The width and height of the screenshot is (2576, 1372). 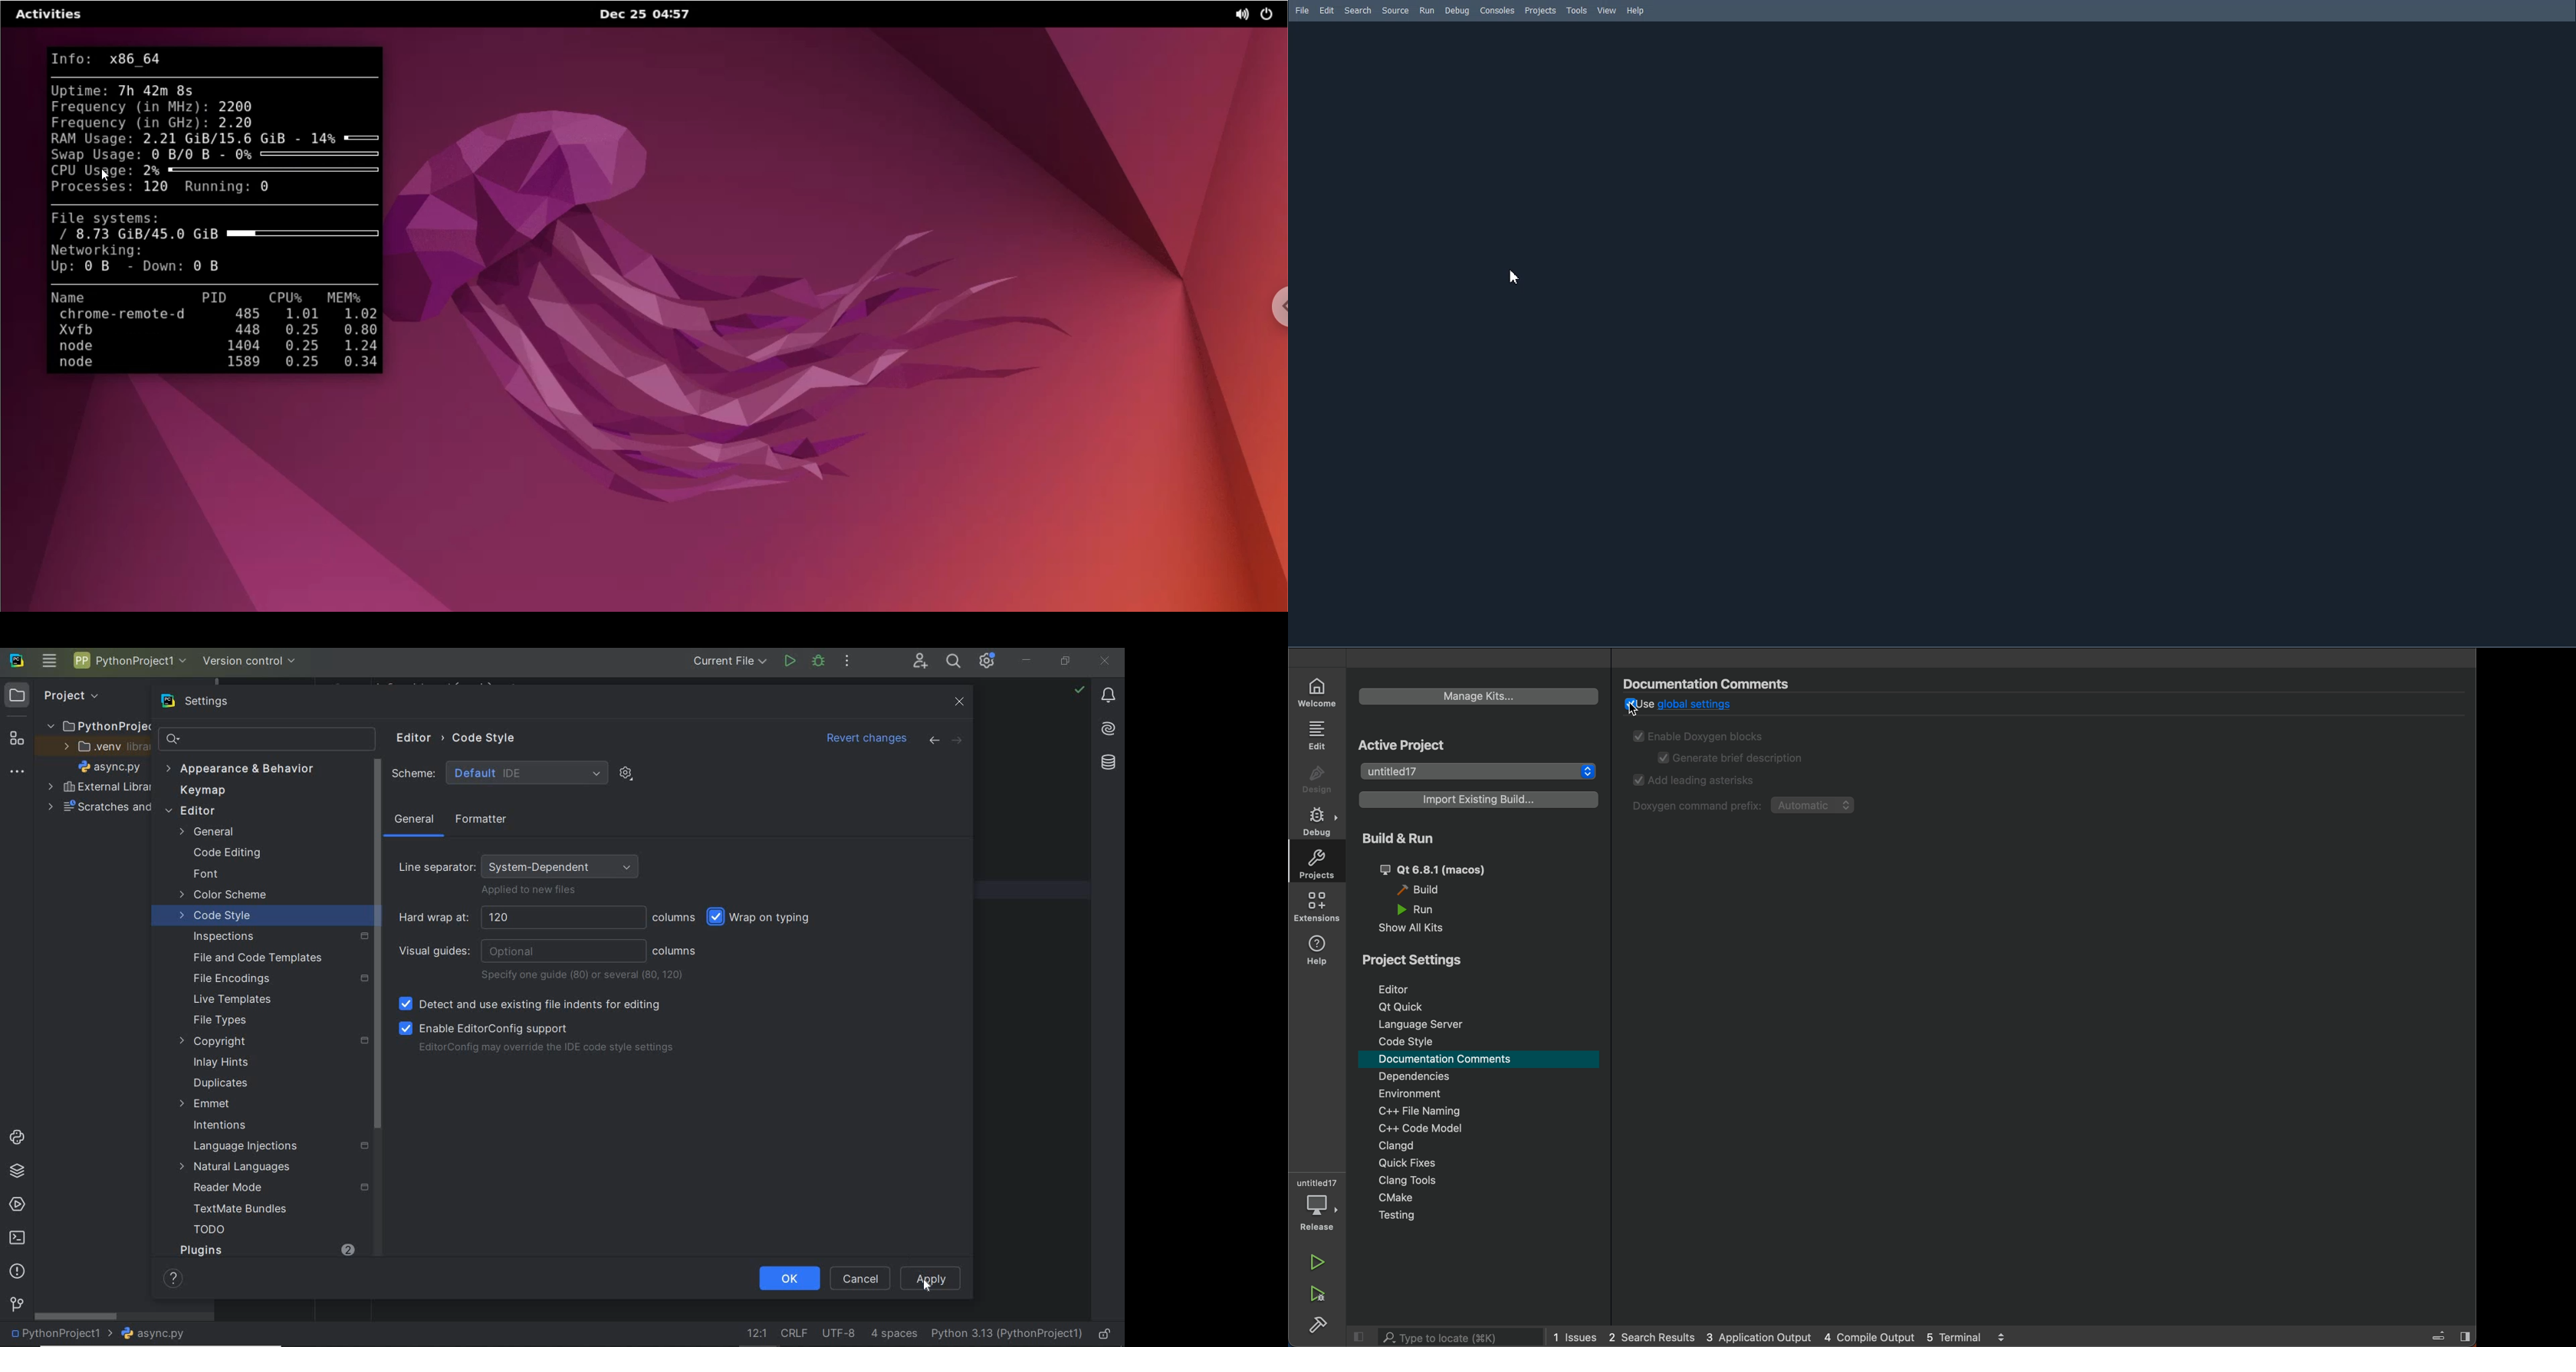 What do you see at coordinates (1358, 11) in the screenshot?
I see `Search` at bounding box center [1358, 11].